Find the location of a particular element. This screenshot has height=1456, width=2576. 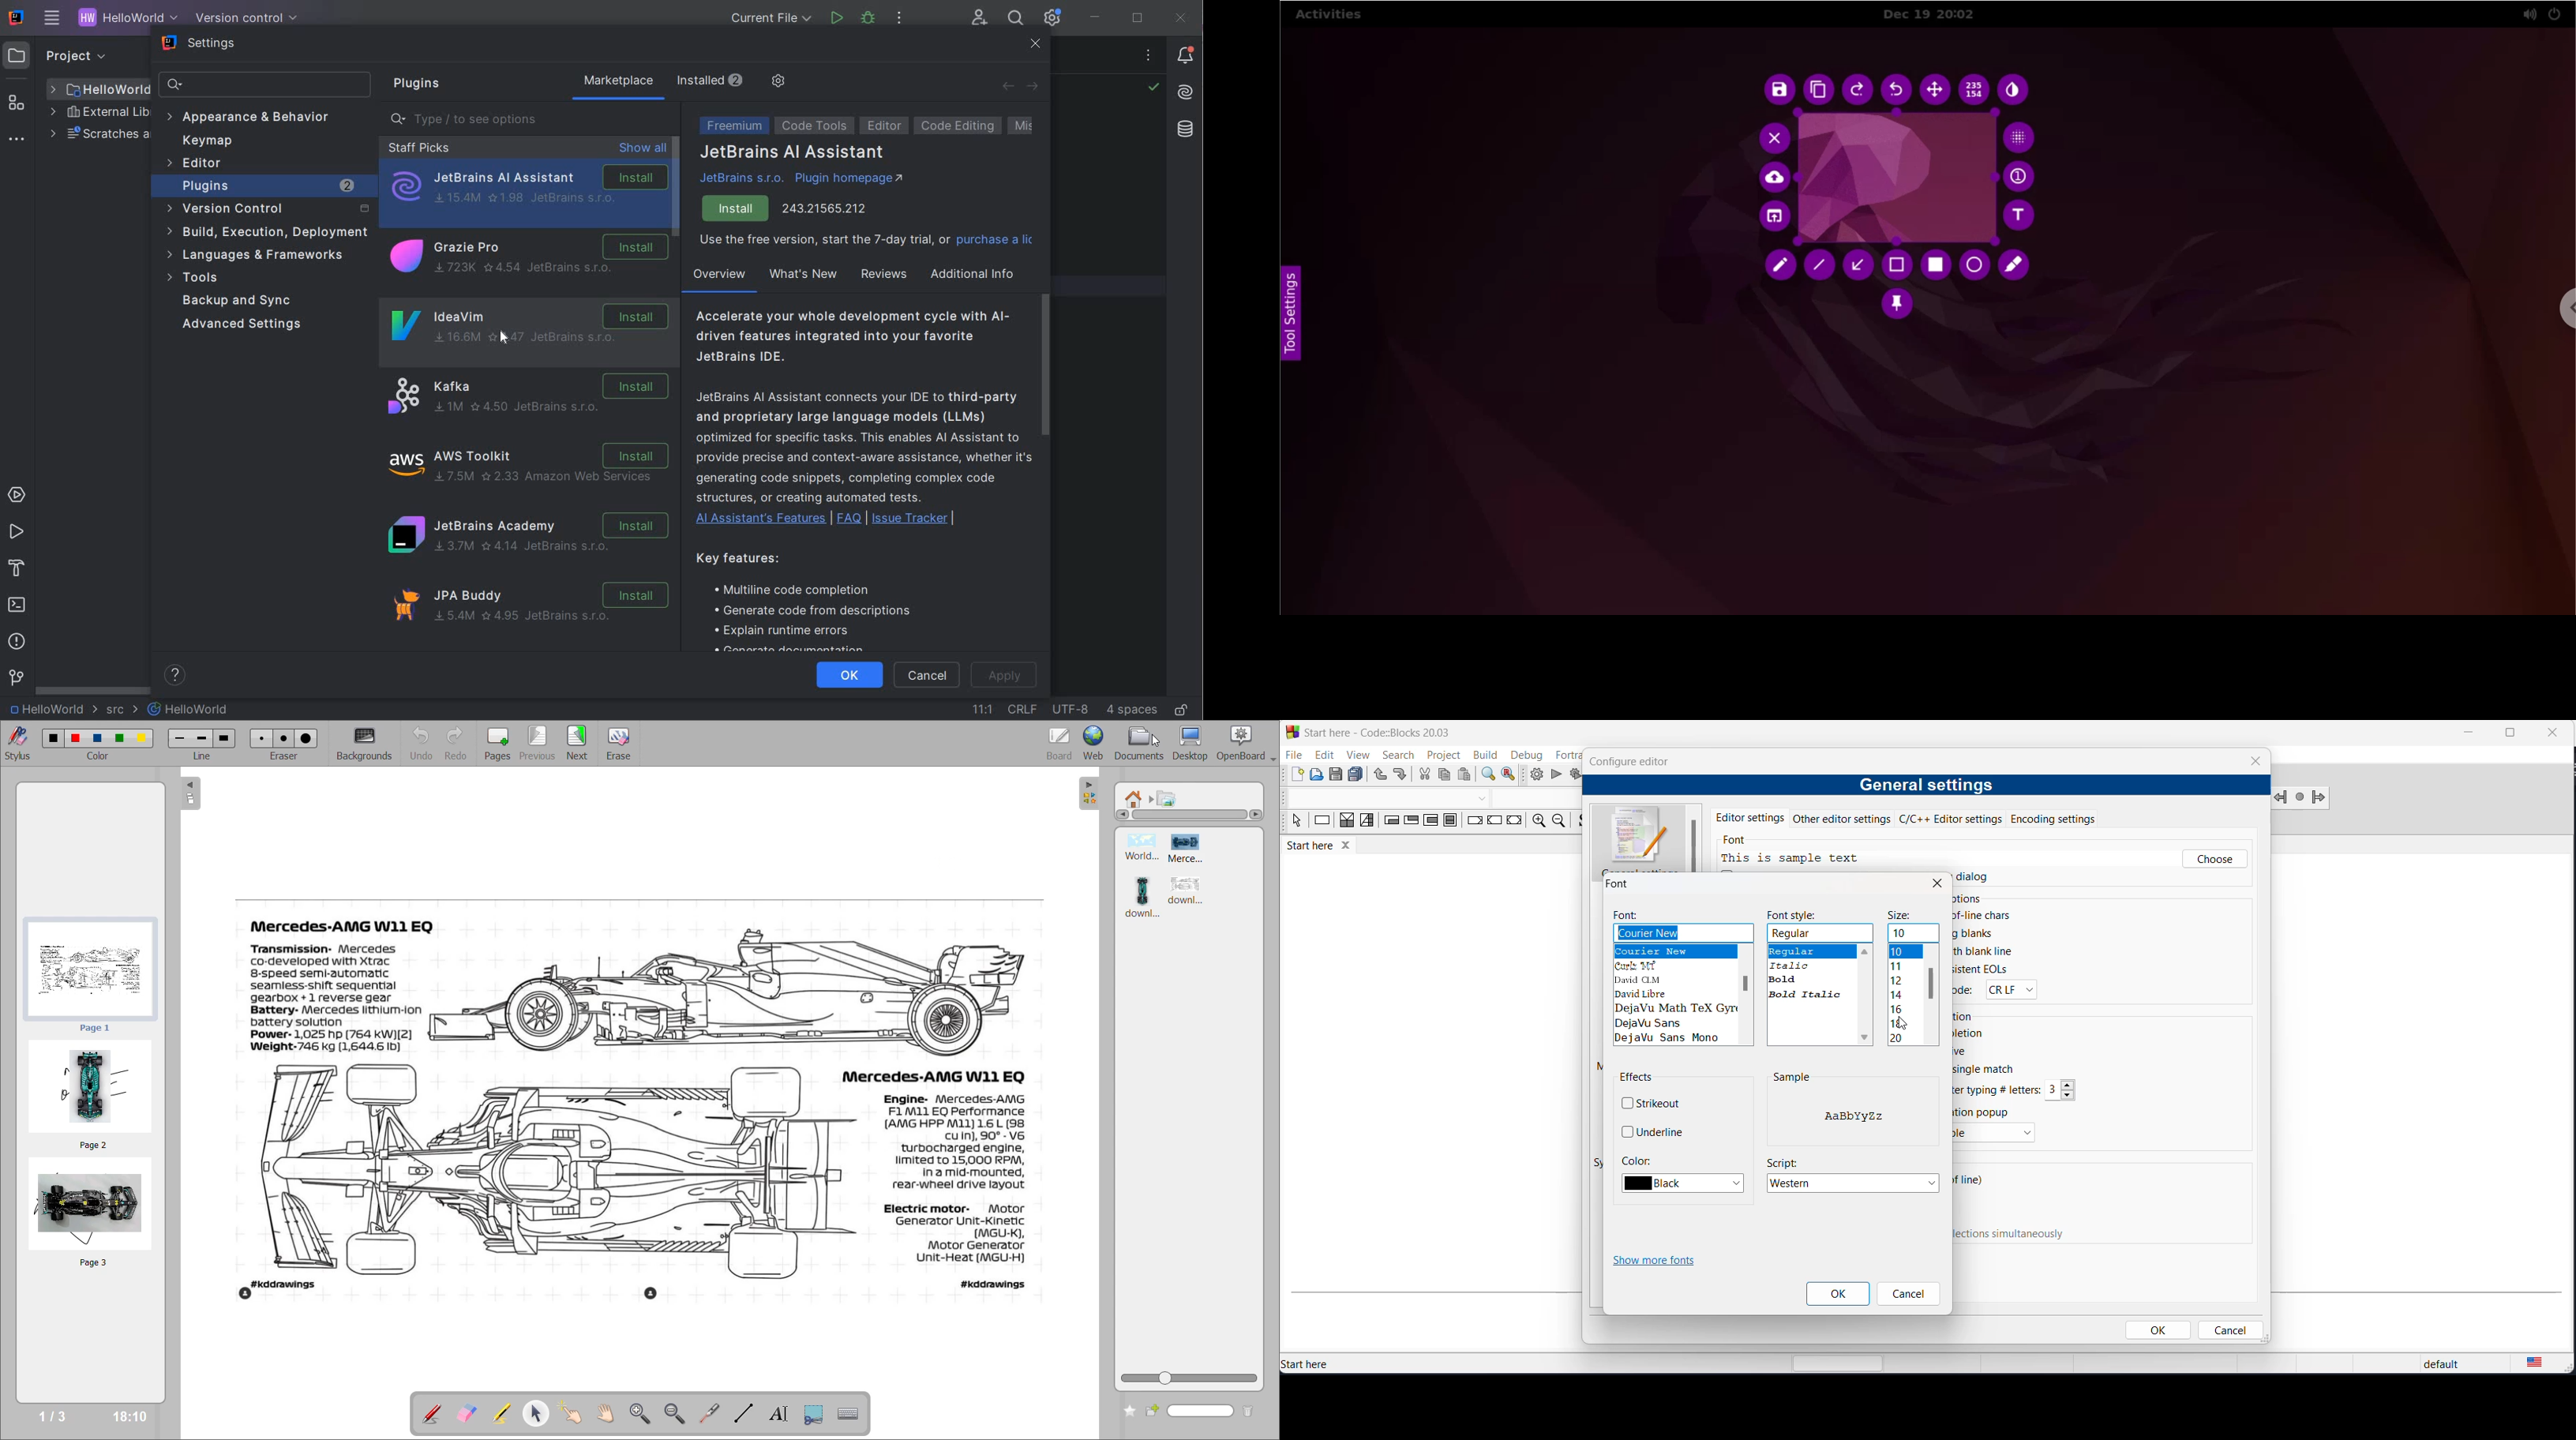

x and y coordinates values is located at coordinates (1977, 90).